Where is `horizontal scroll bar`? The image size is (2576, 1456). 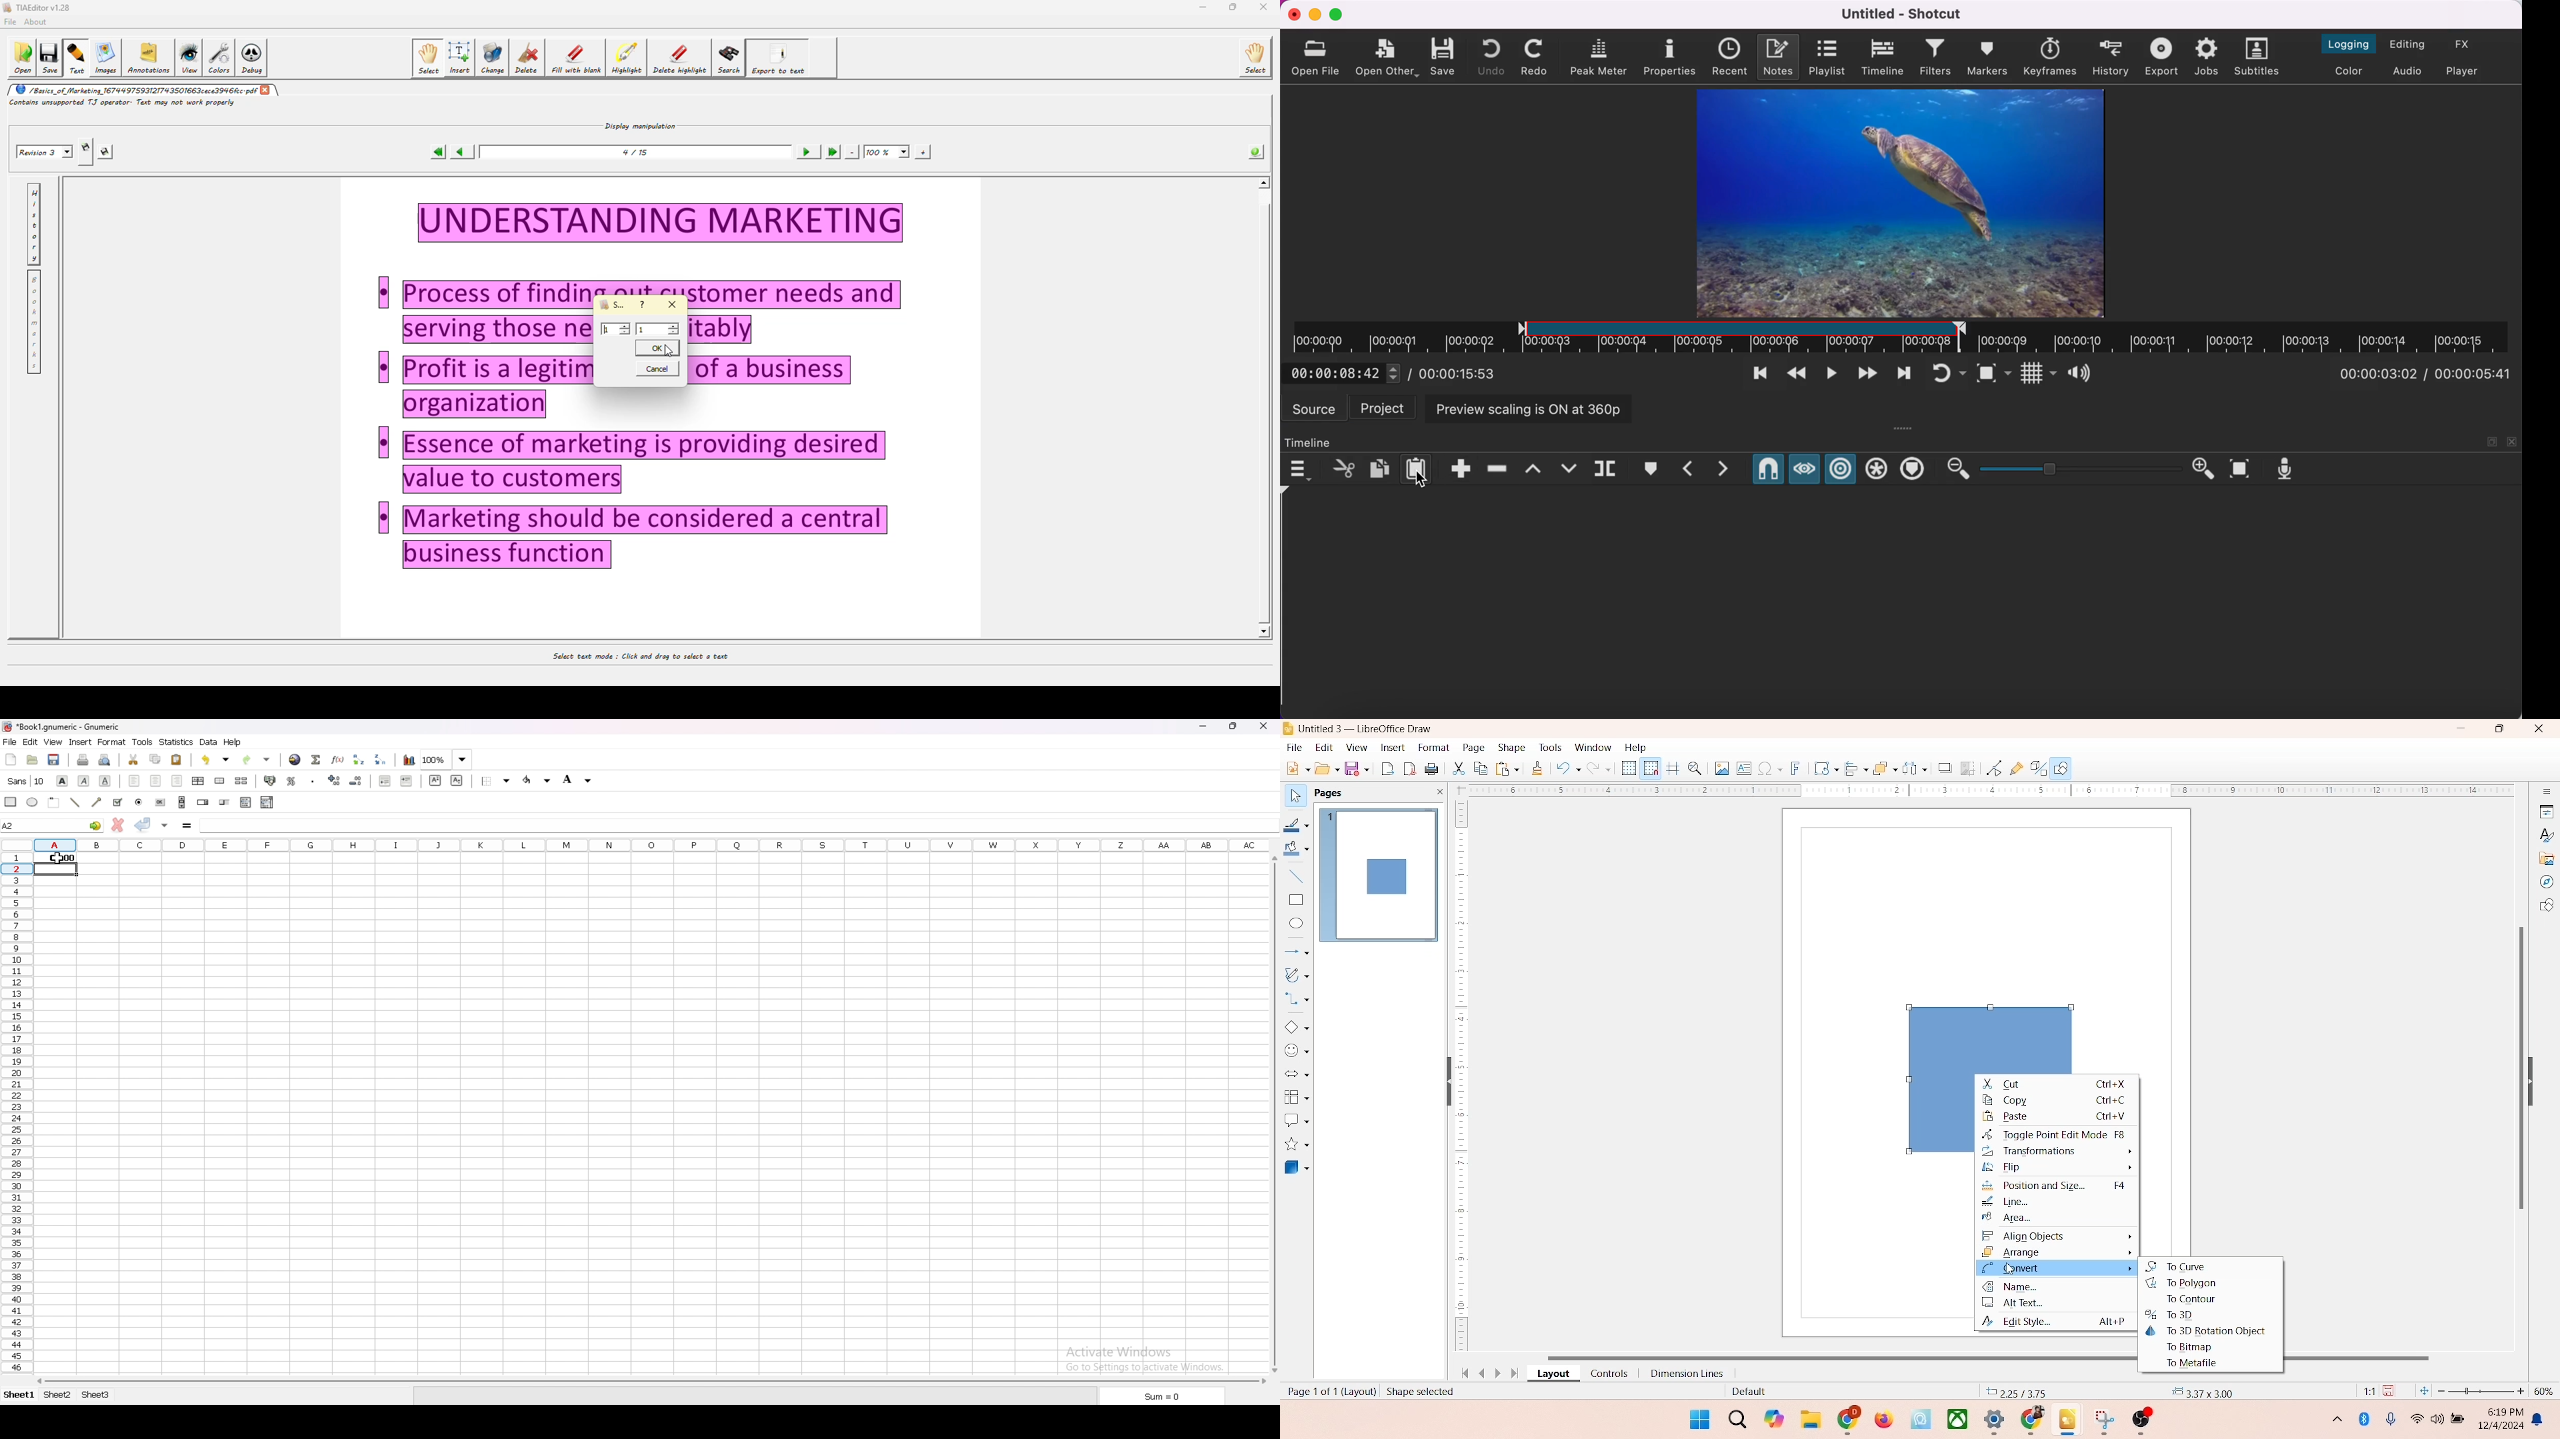 horizontal scroll bar is located at coordinates (1814, 1356).